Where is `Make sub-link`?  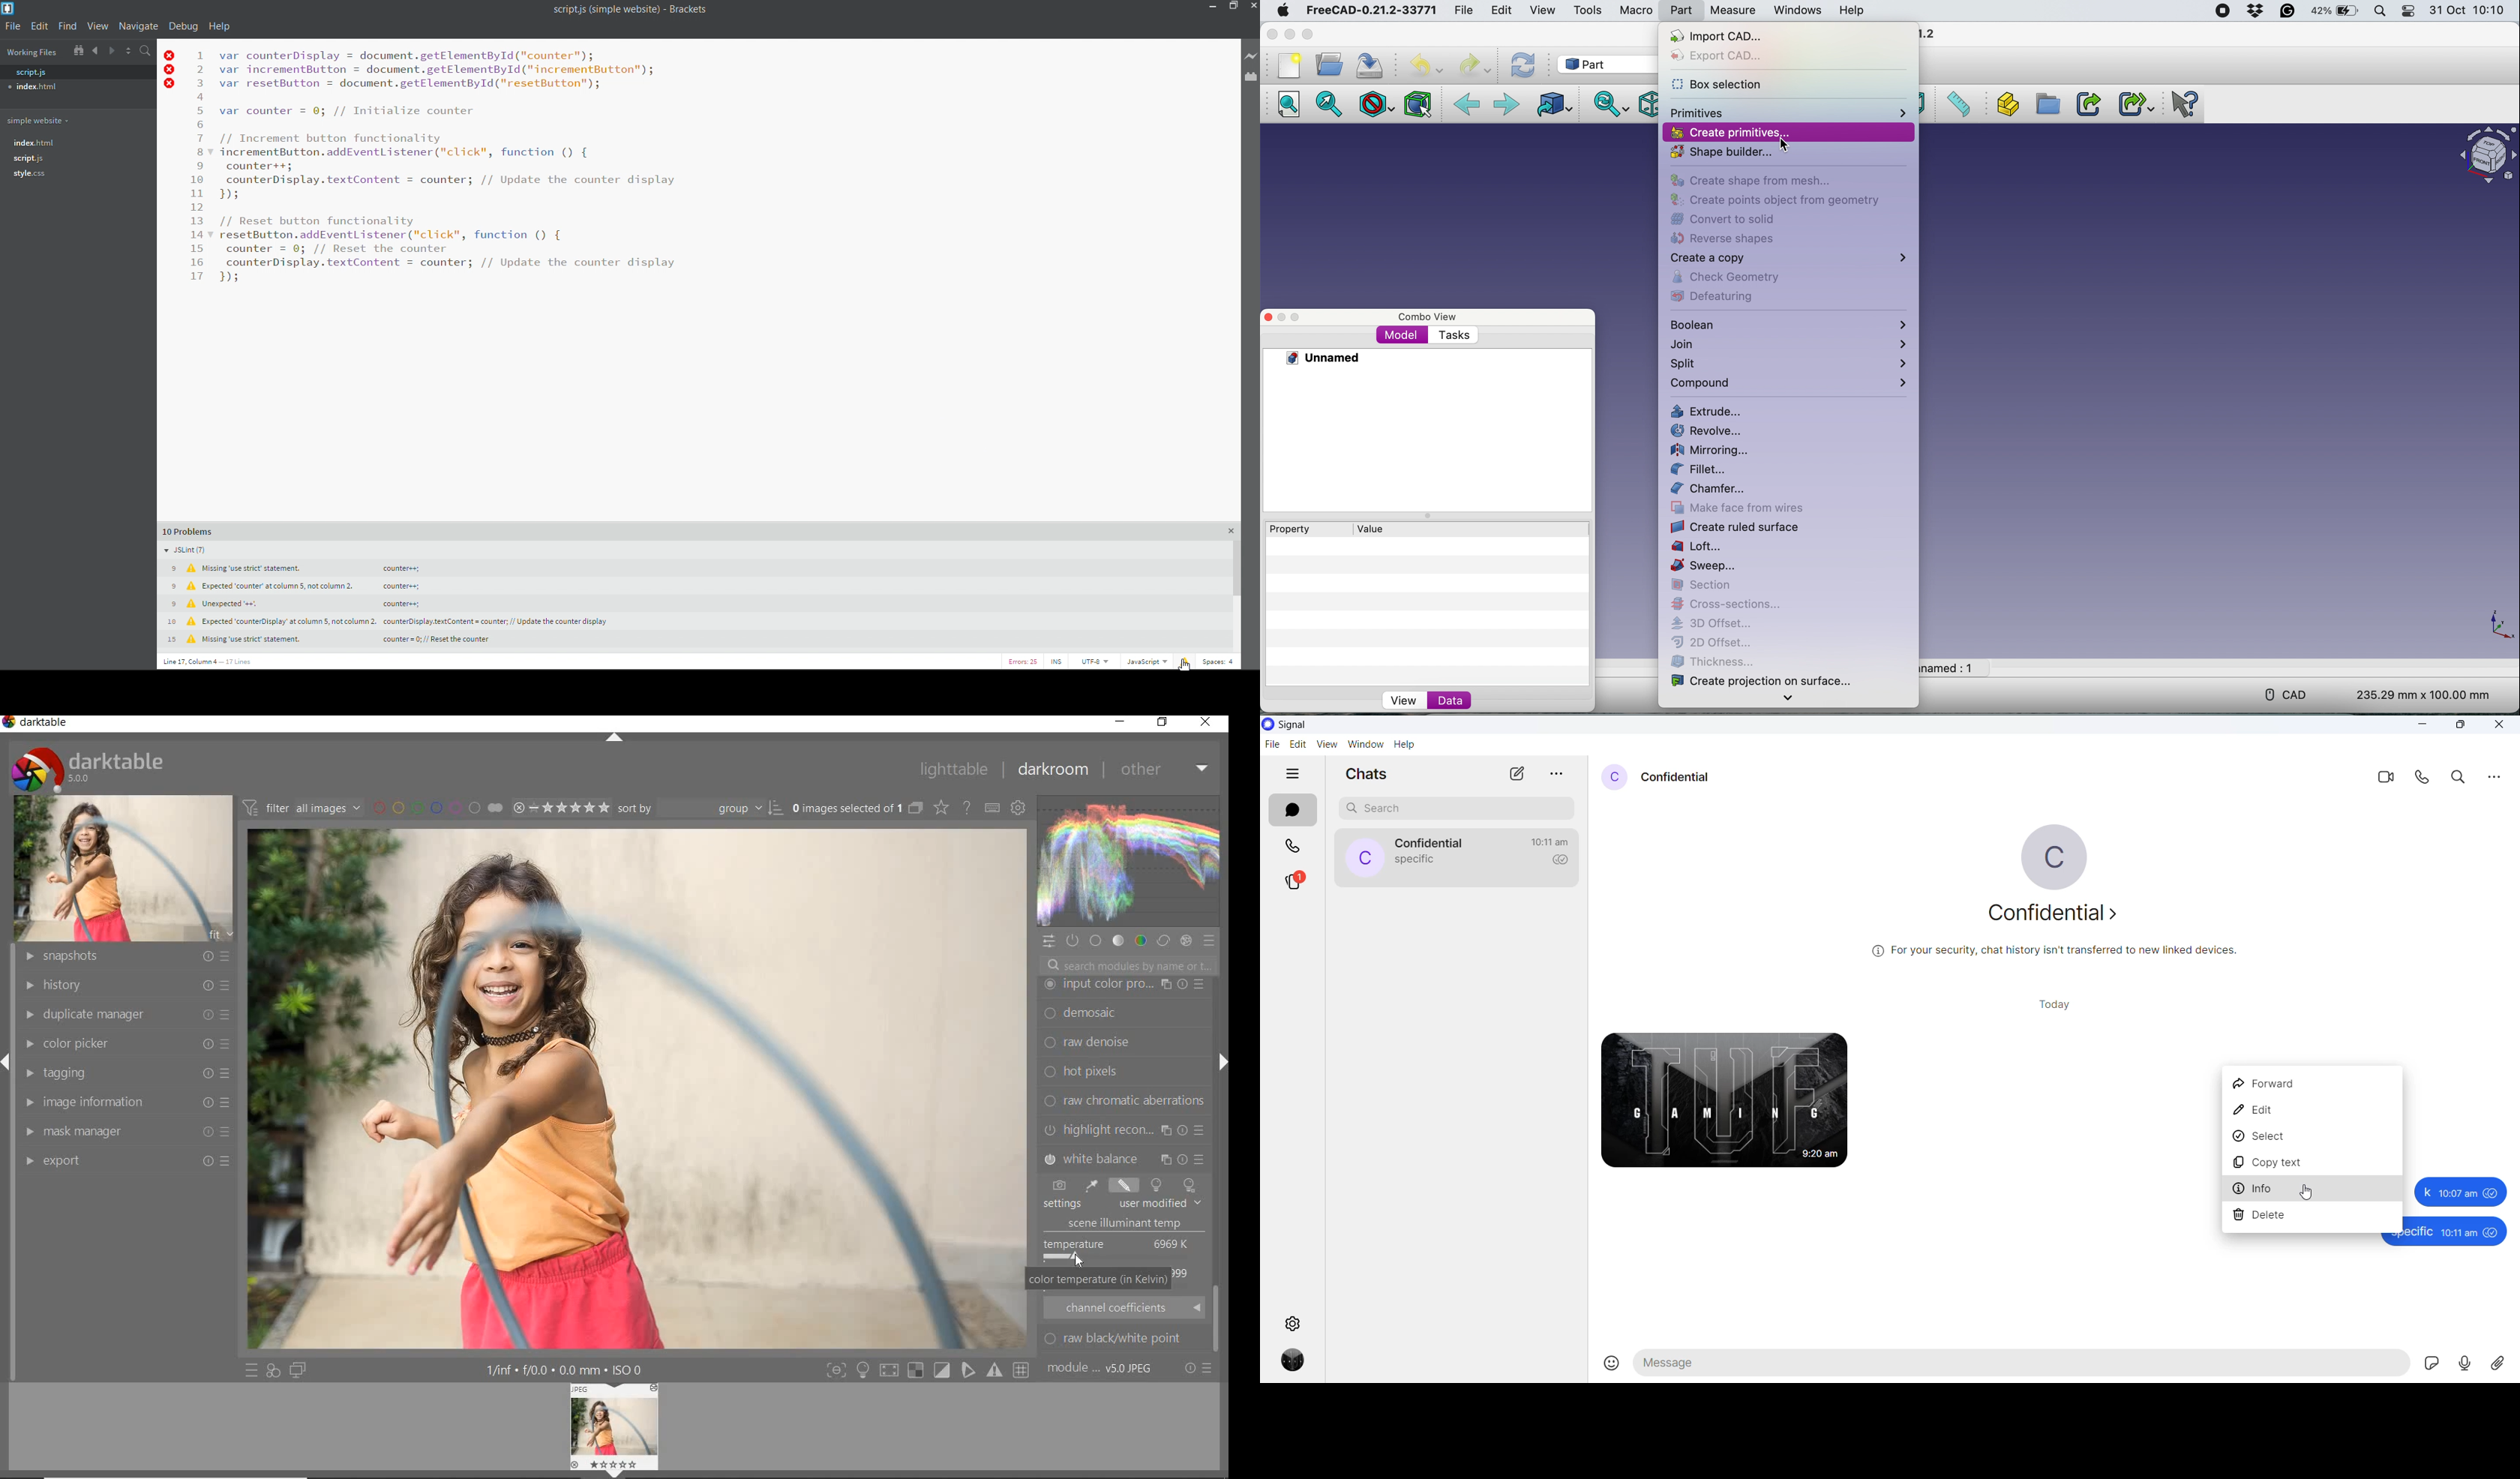 Make sub-link is located at coordinates (2130, 104).